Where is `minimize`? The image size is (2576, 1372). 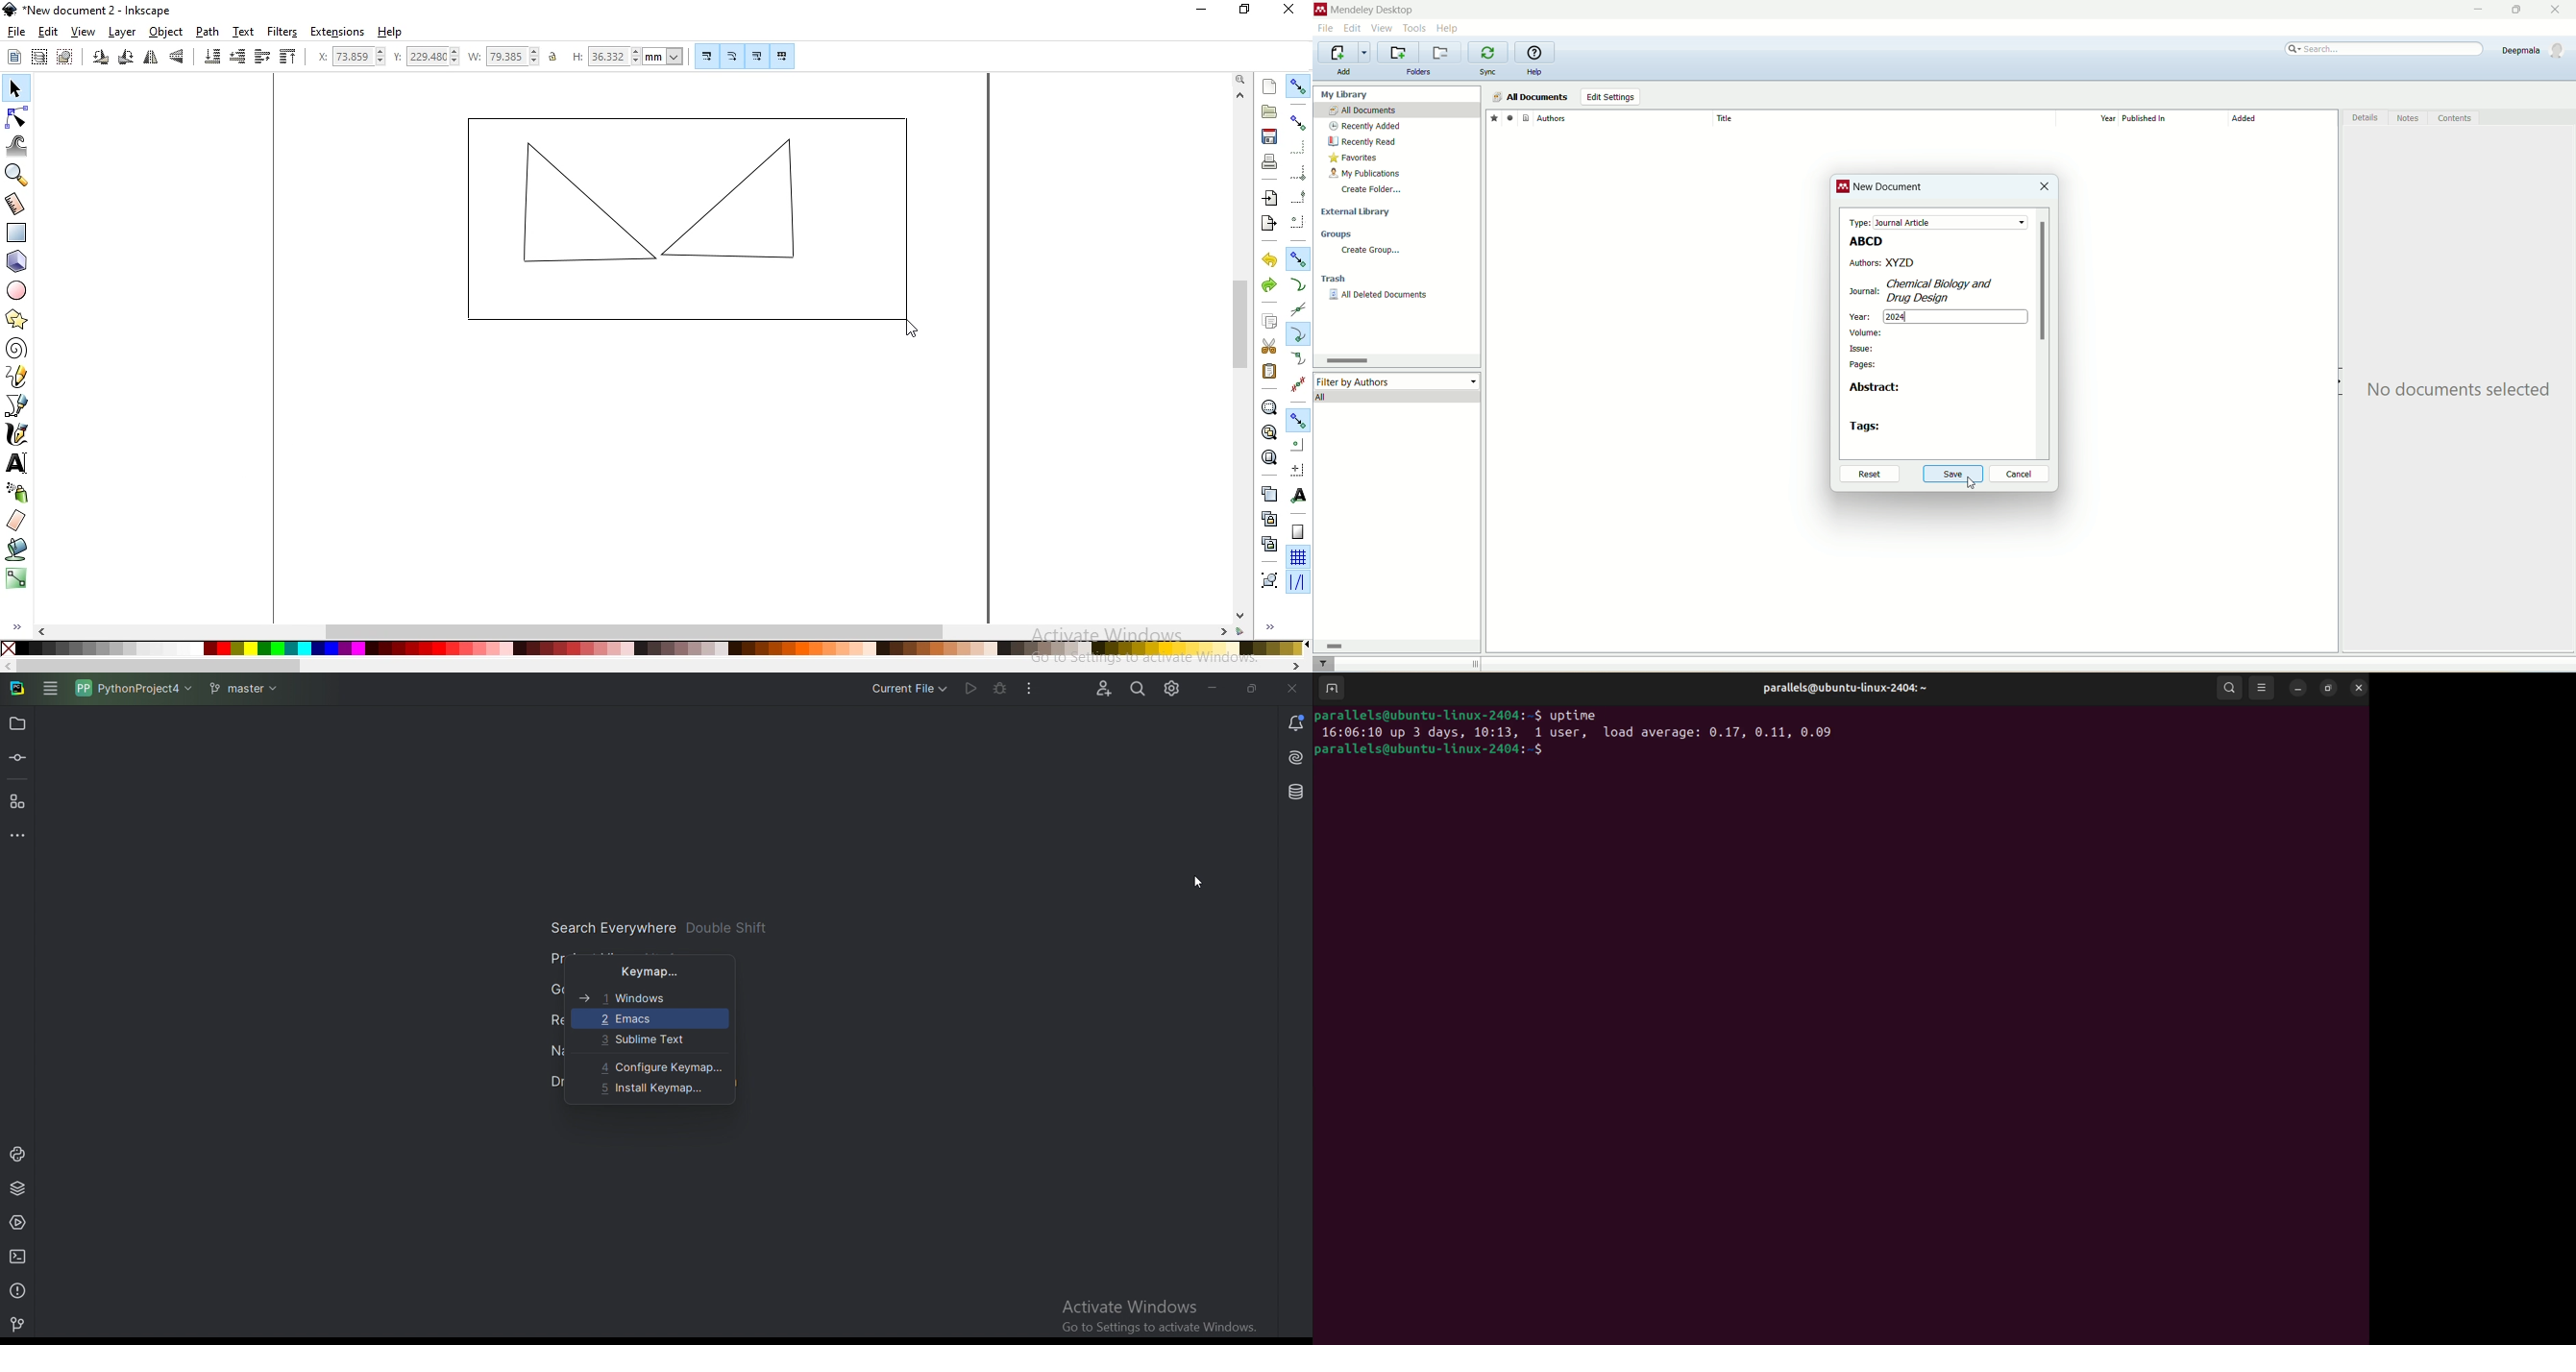 minimize is located at coordinates (2475, 10).